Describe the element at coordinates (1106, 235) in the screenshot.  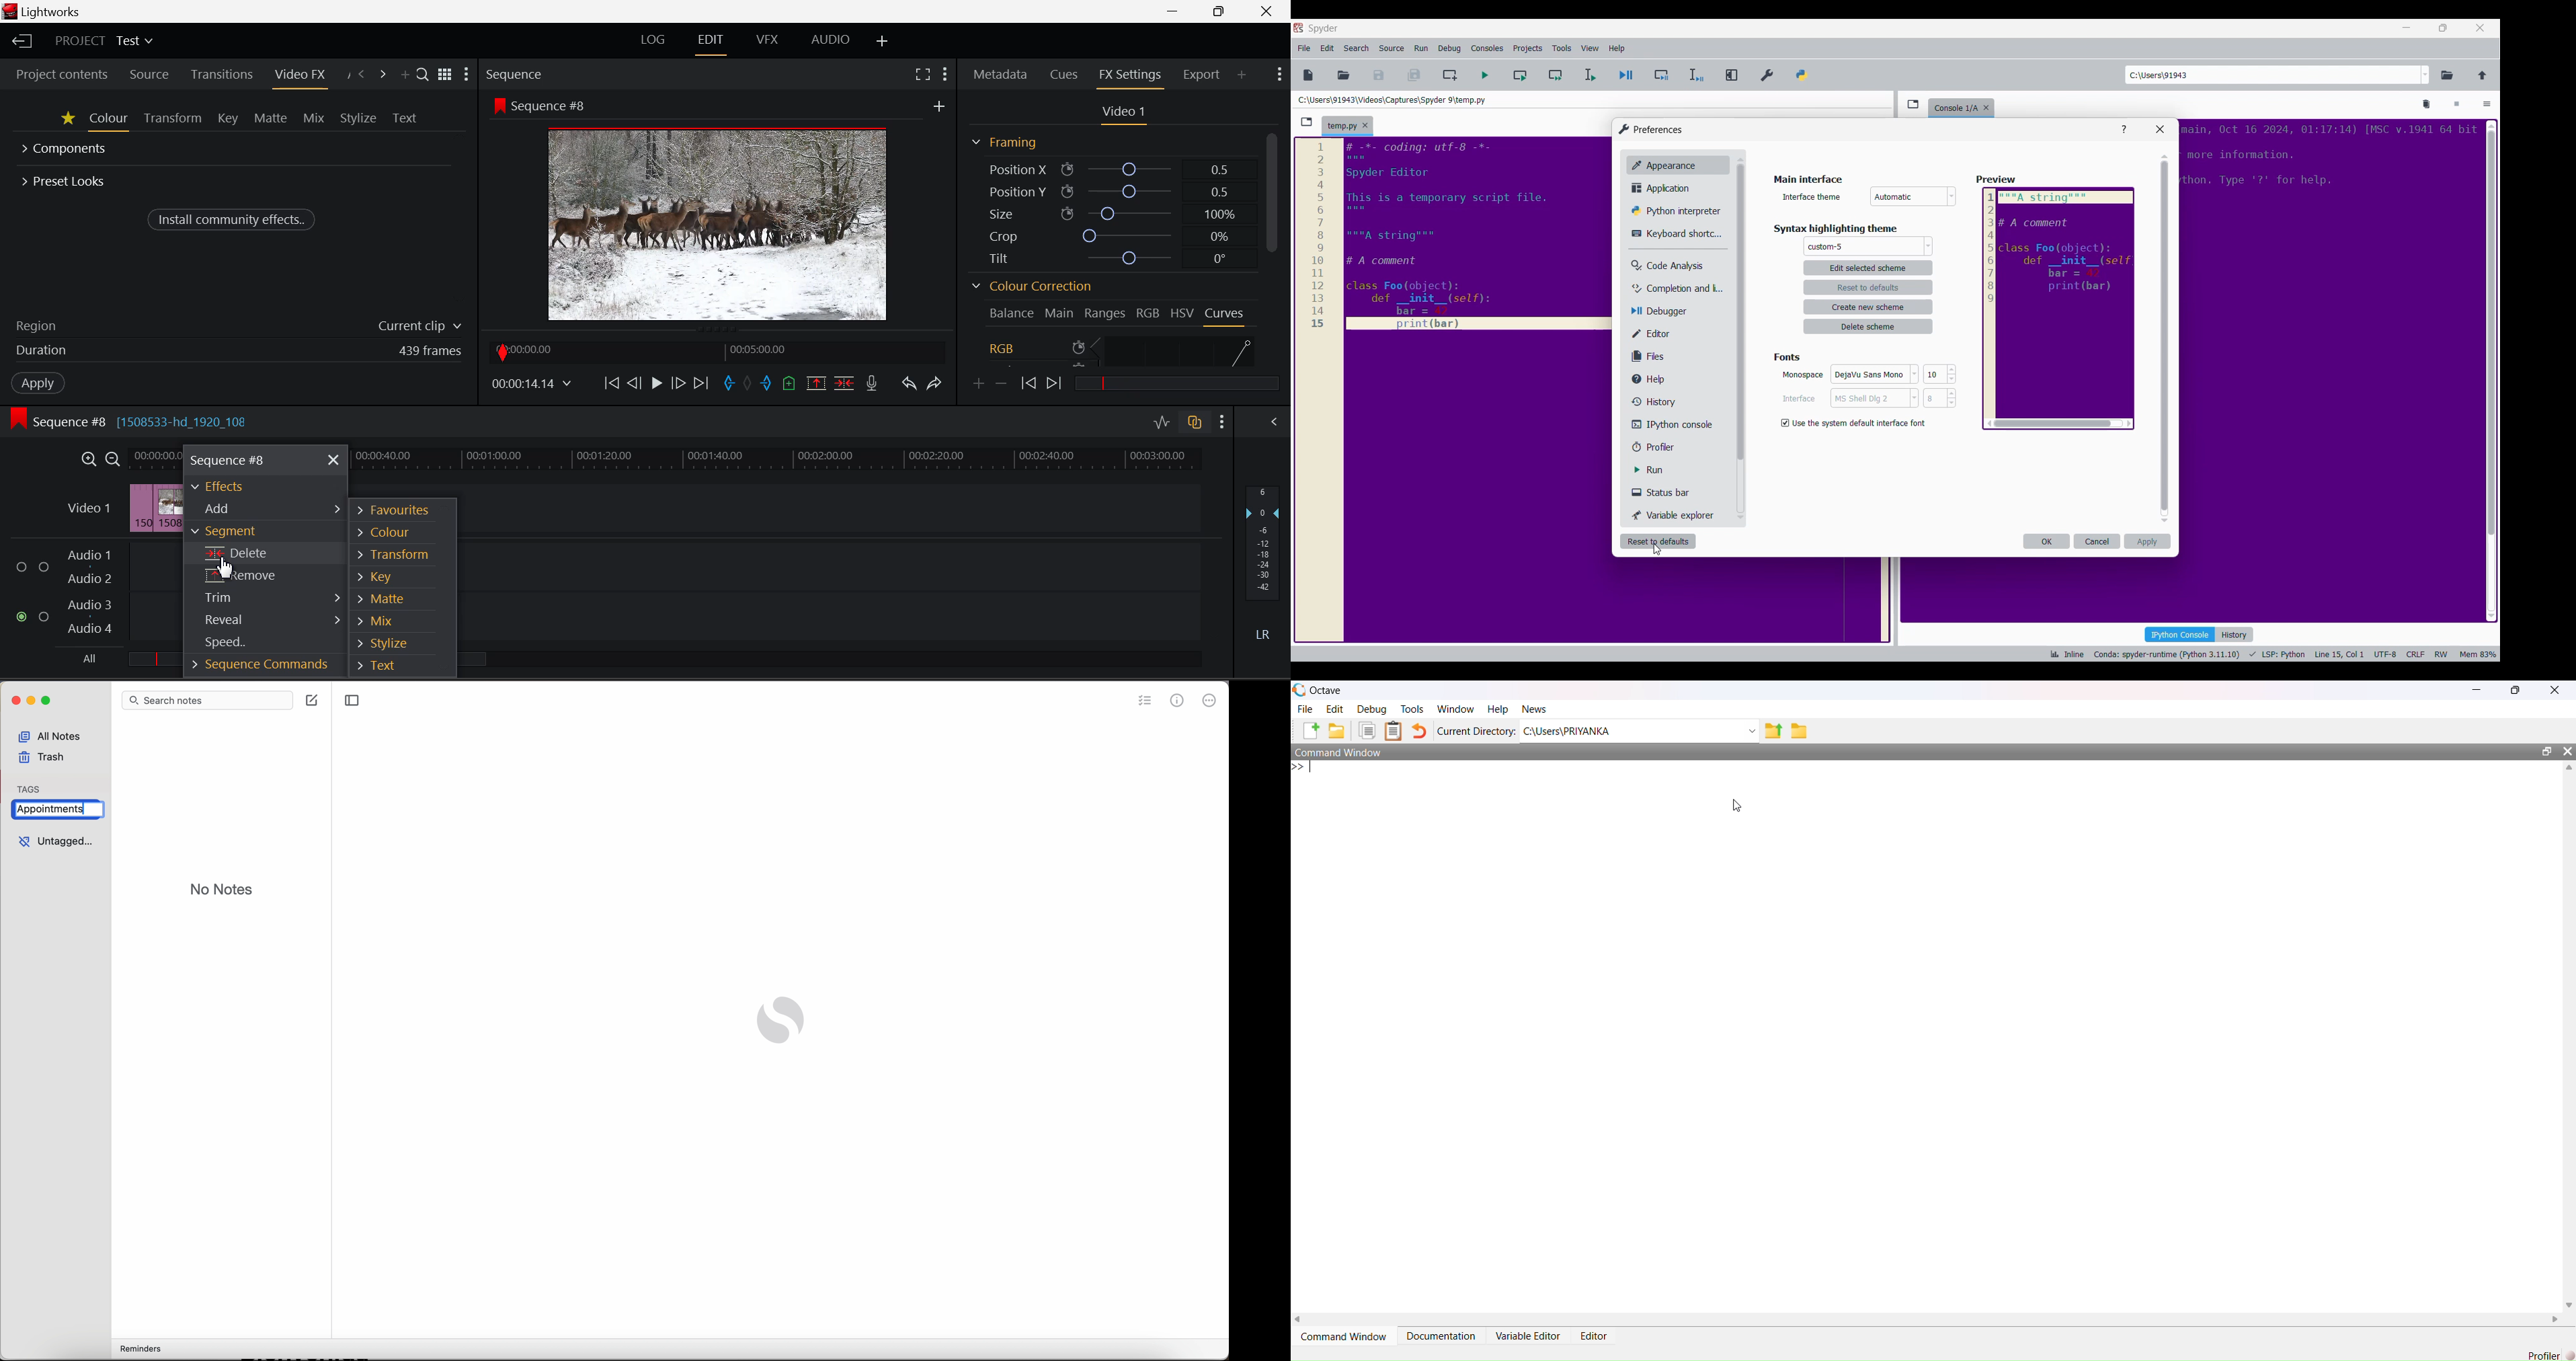
I see `Crop` at that location.